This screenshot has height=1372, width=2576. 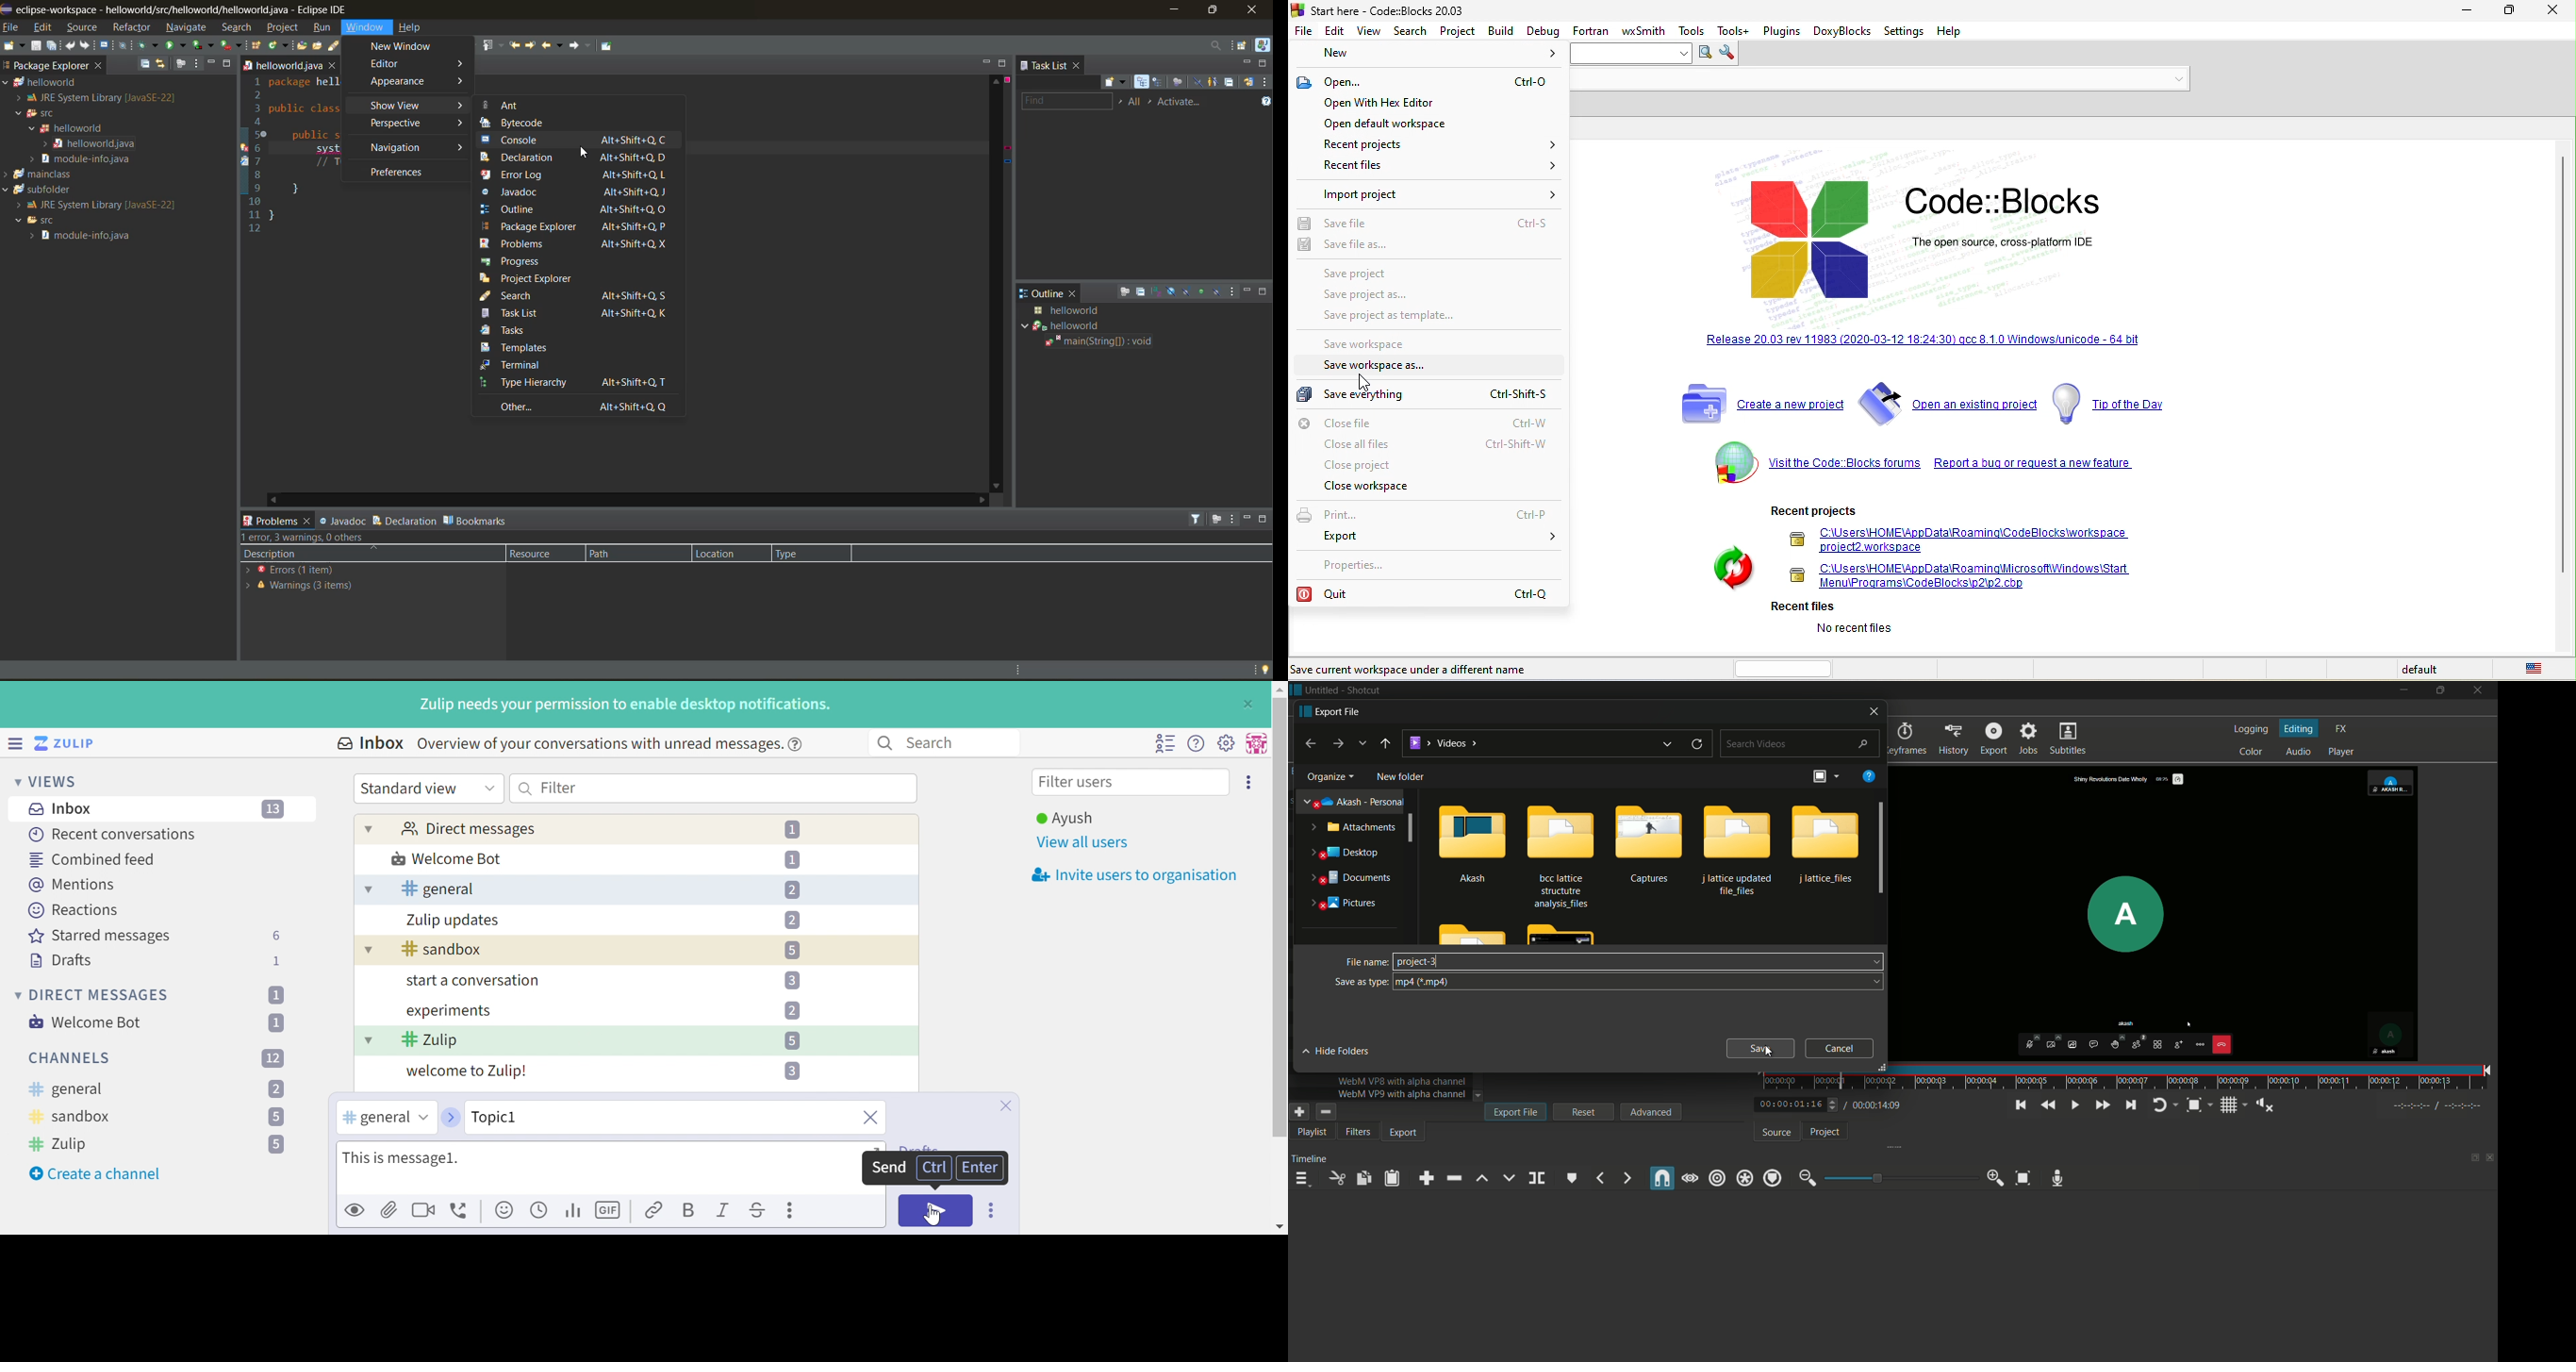 I want to click on cut, so click(x=1338, y=1178).